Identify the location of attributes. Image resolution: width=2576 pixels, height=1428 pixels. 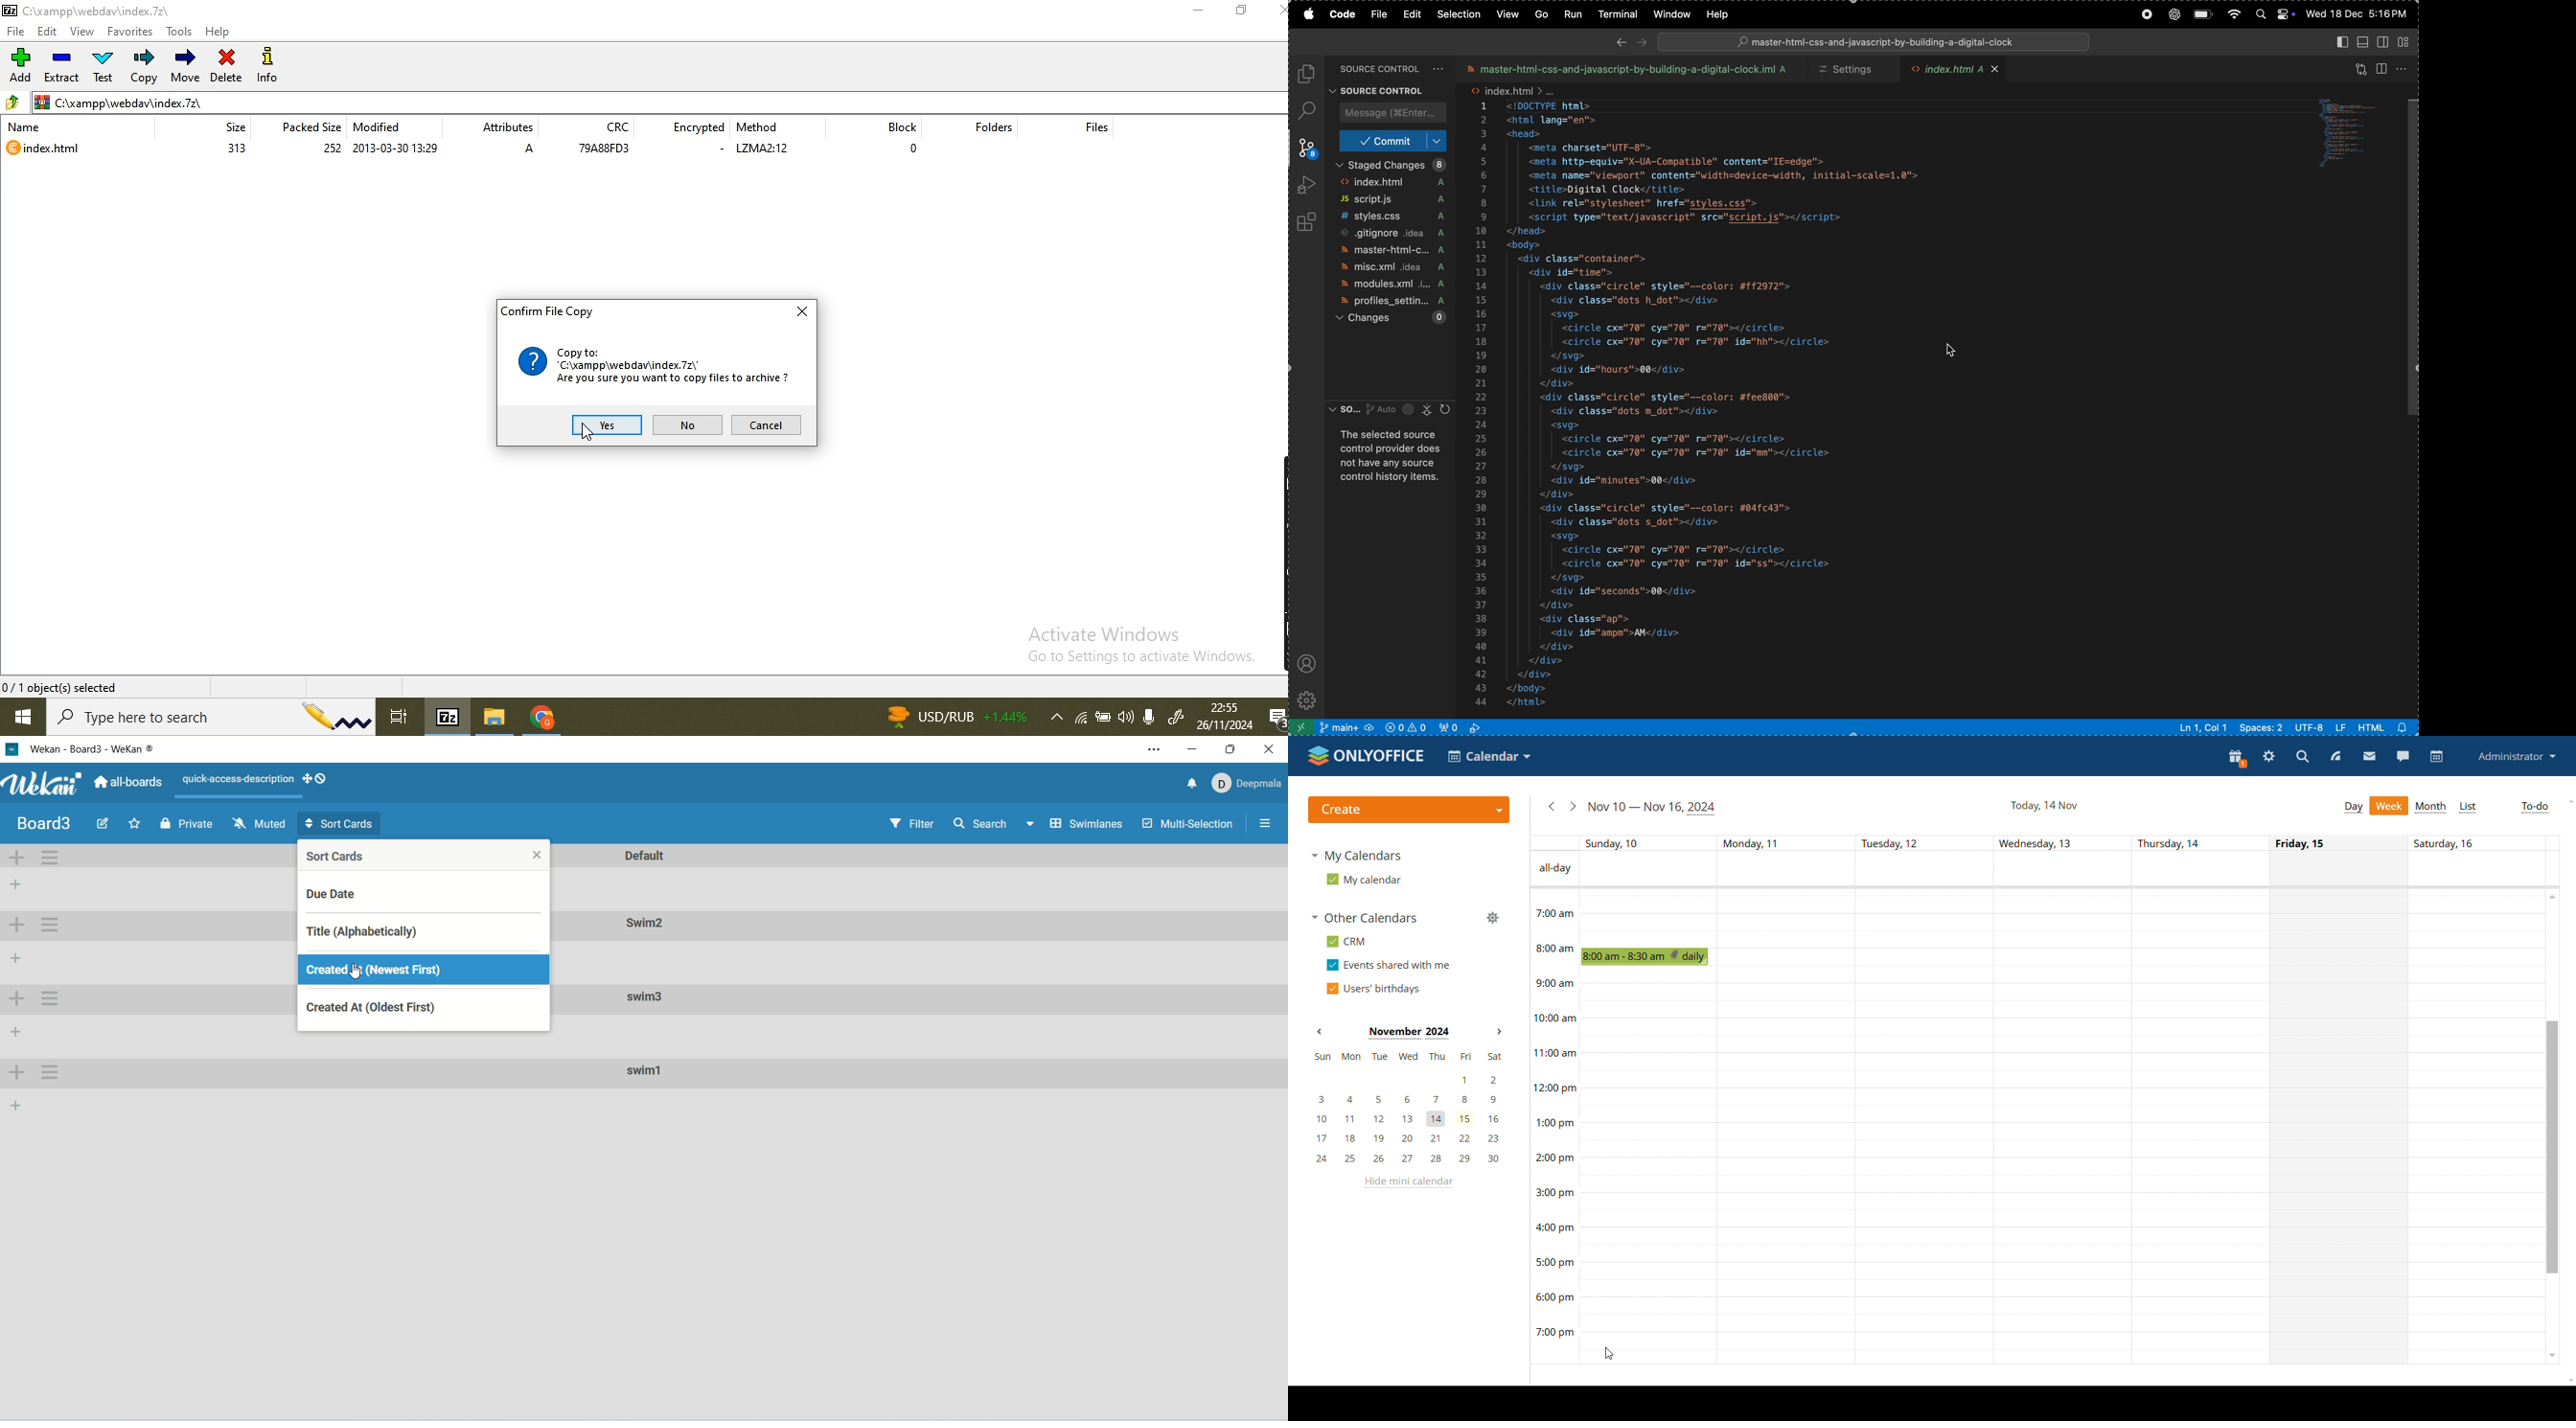
(514, 125).